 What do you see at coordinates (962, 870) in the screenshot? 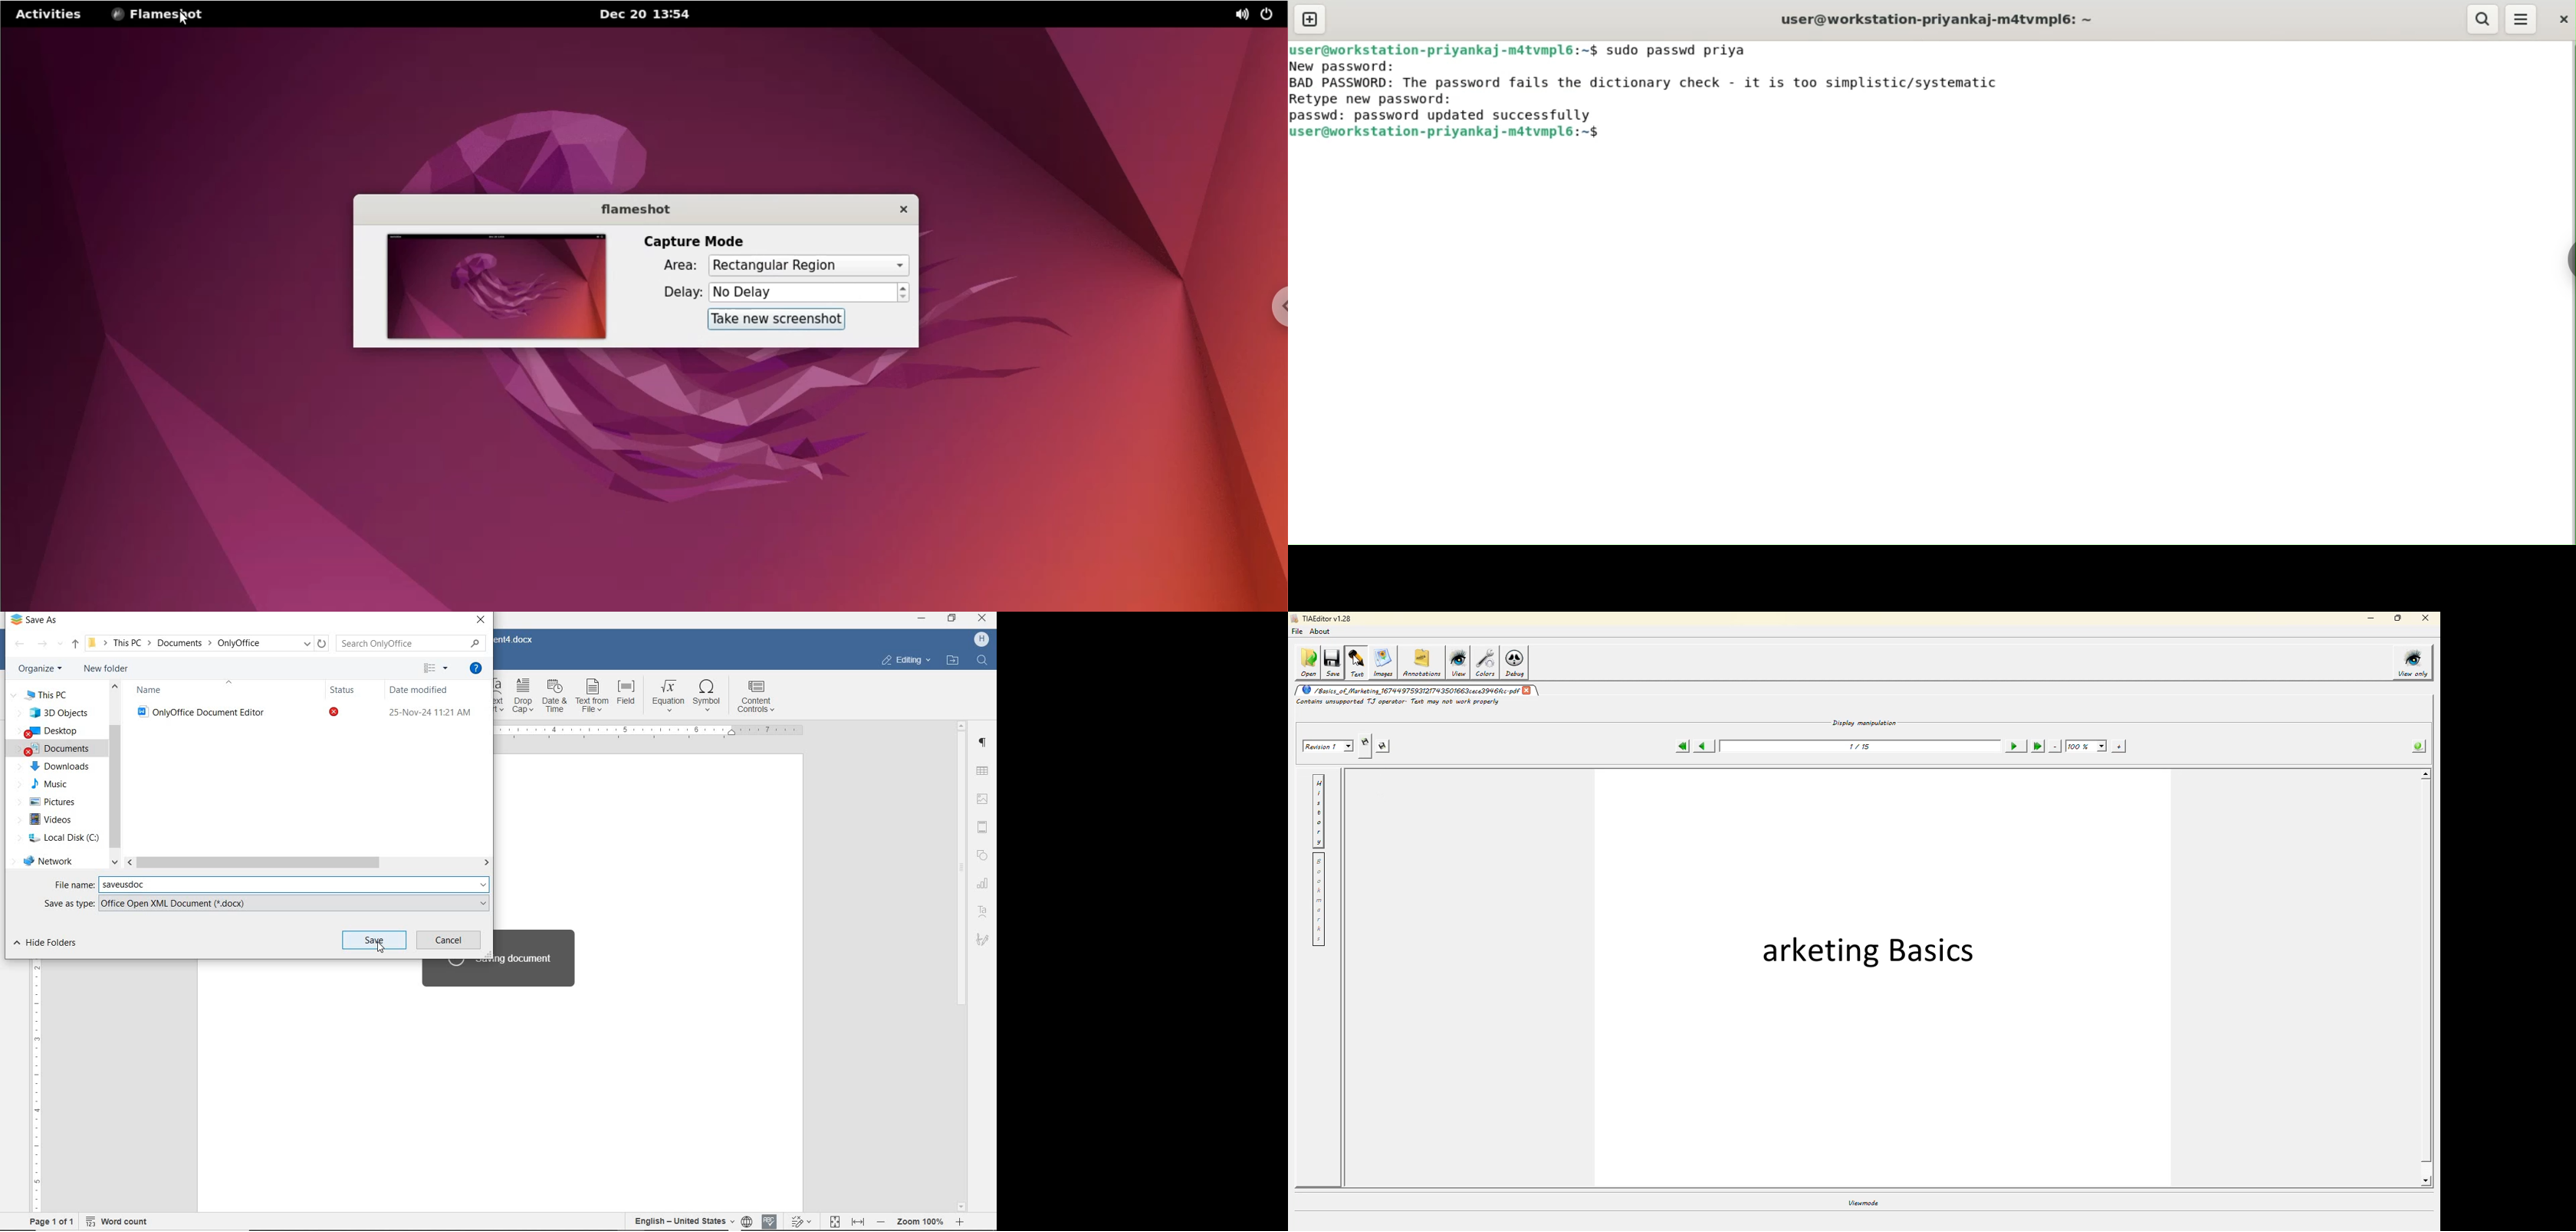
I see `srollbar` at bounding box center [962, 870].